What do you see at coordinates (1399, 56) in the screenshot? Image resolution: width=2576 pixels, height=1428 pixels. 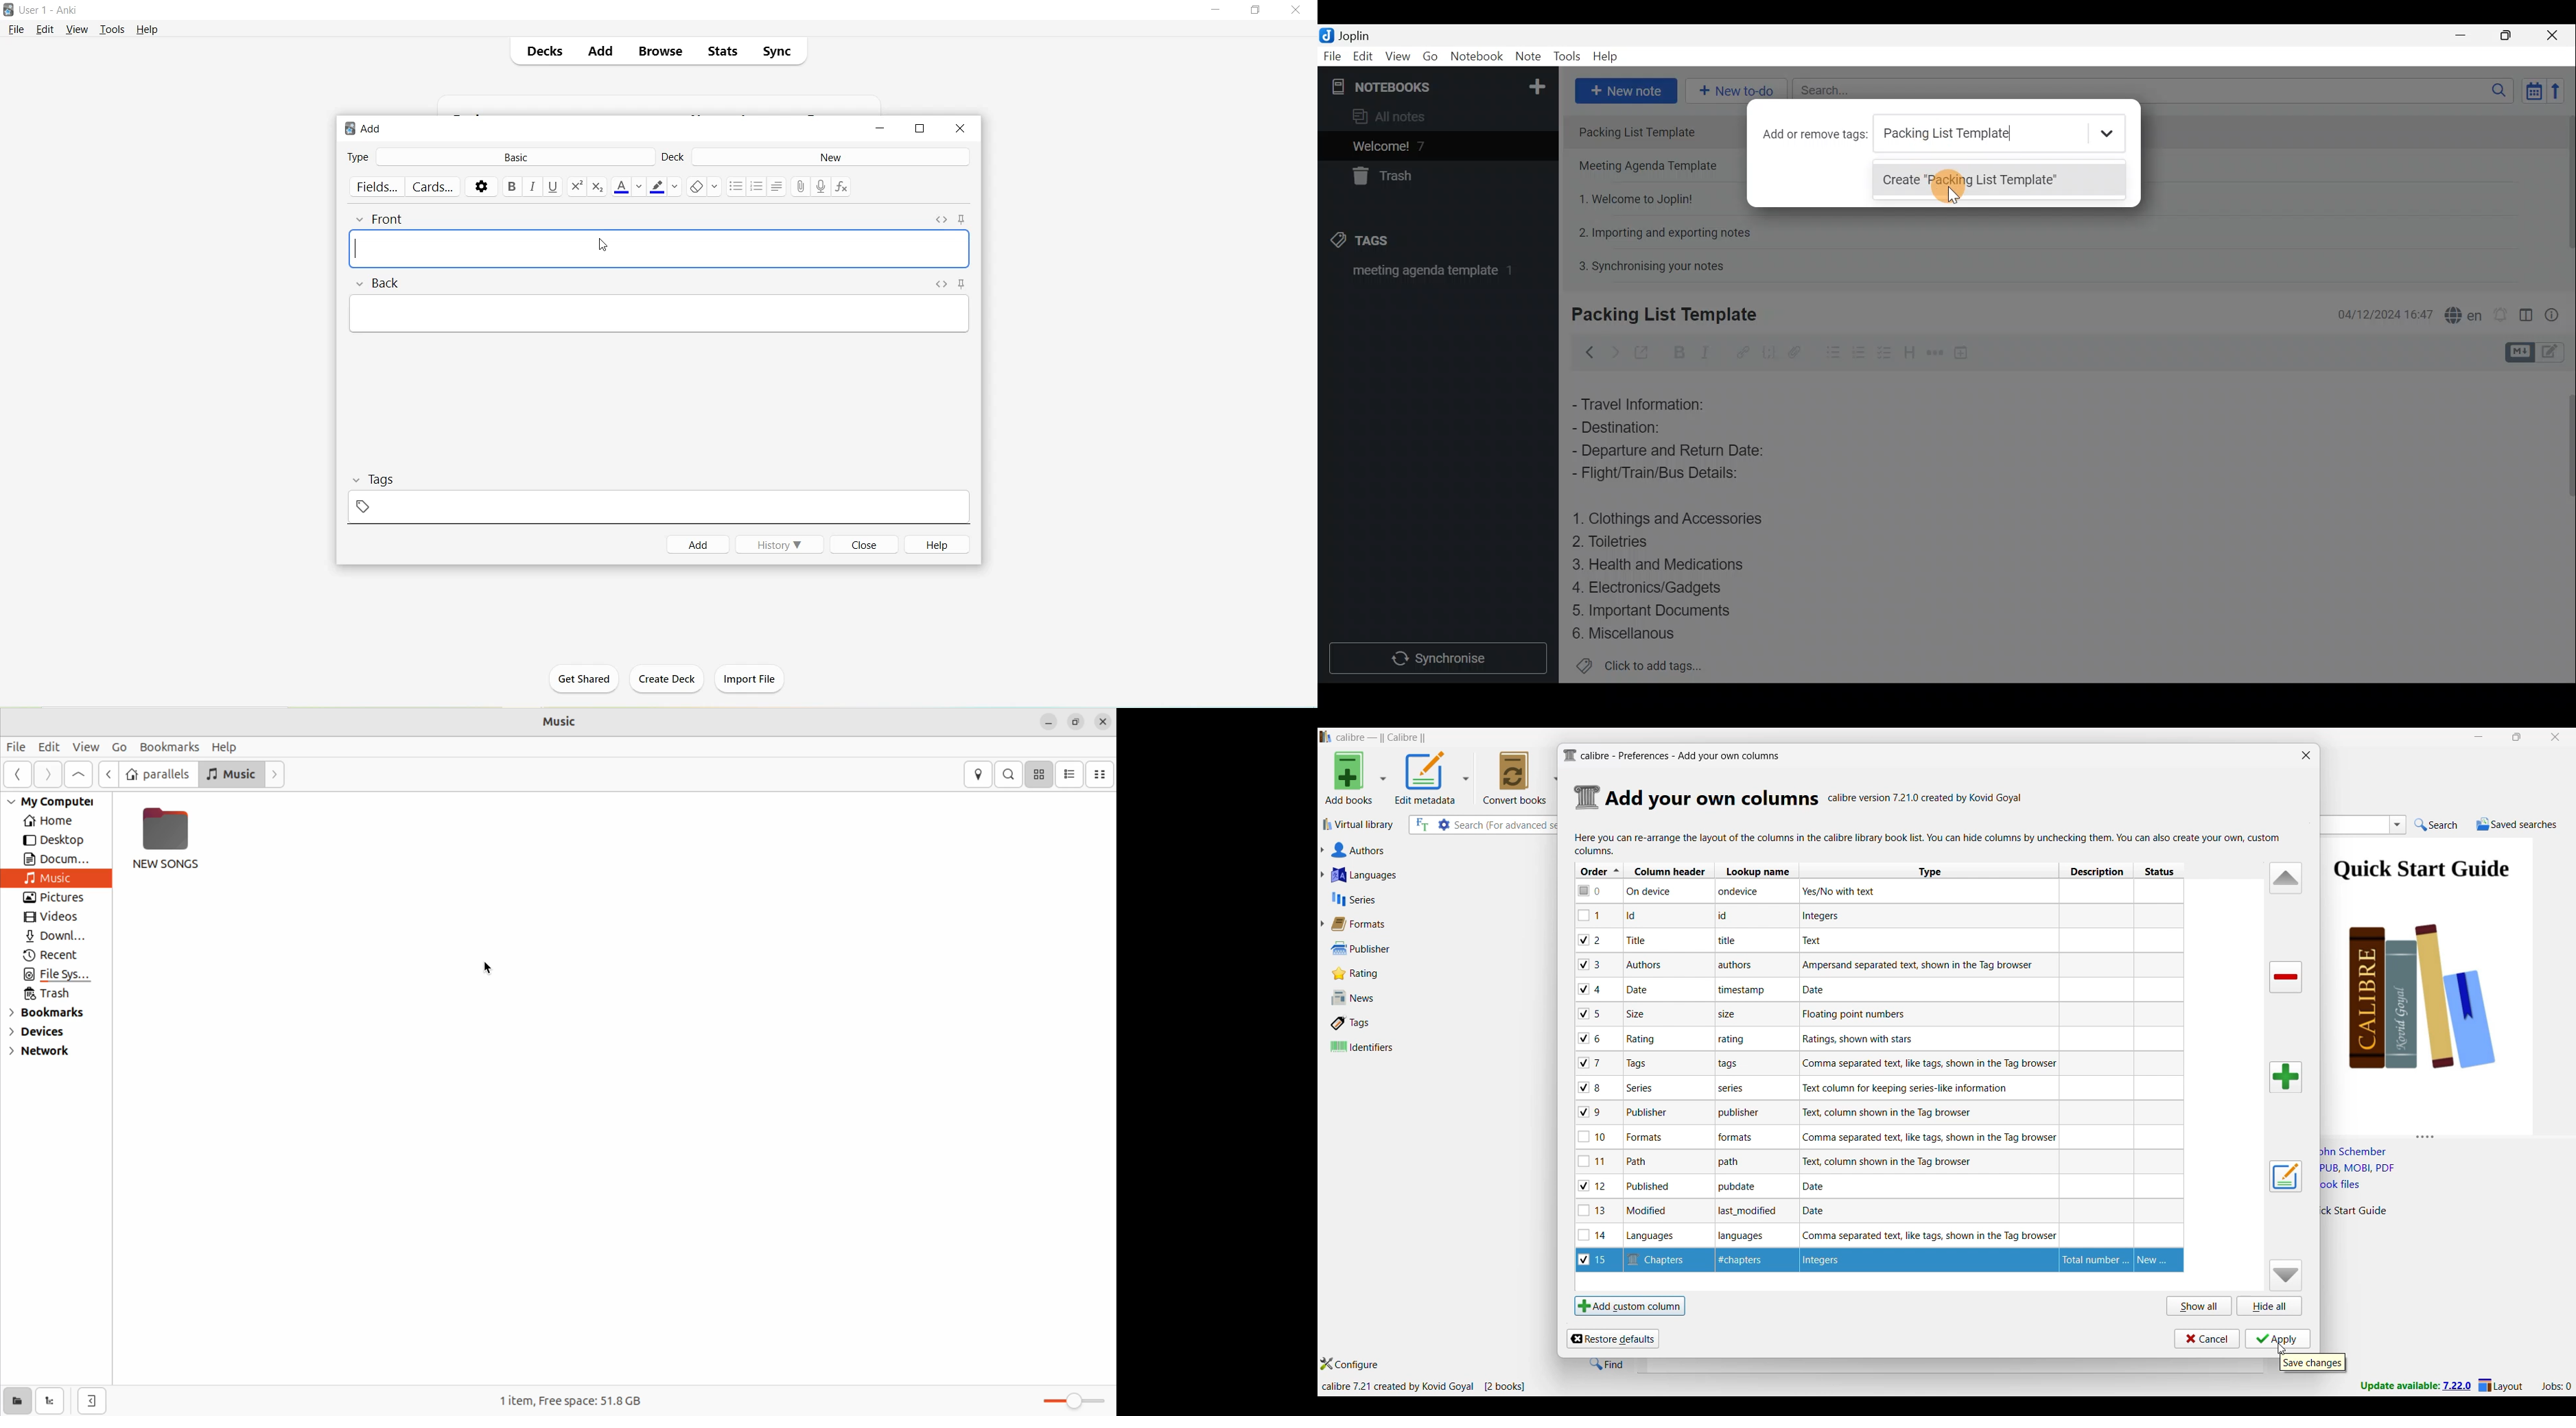 I see `View` at bounding box center [1399, 56].